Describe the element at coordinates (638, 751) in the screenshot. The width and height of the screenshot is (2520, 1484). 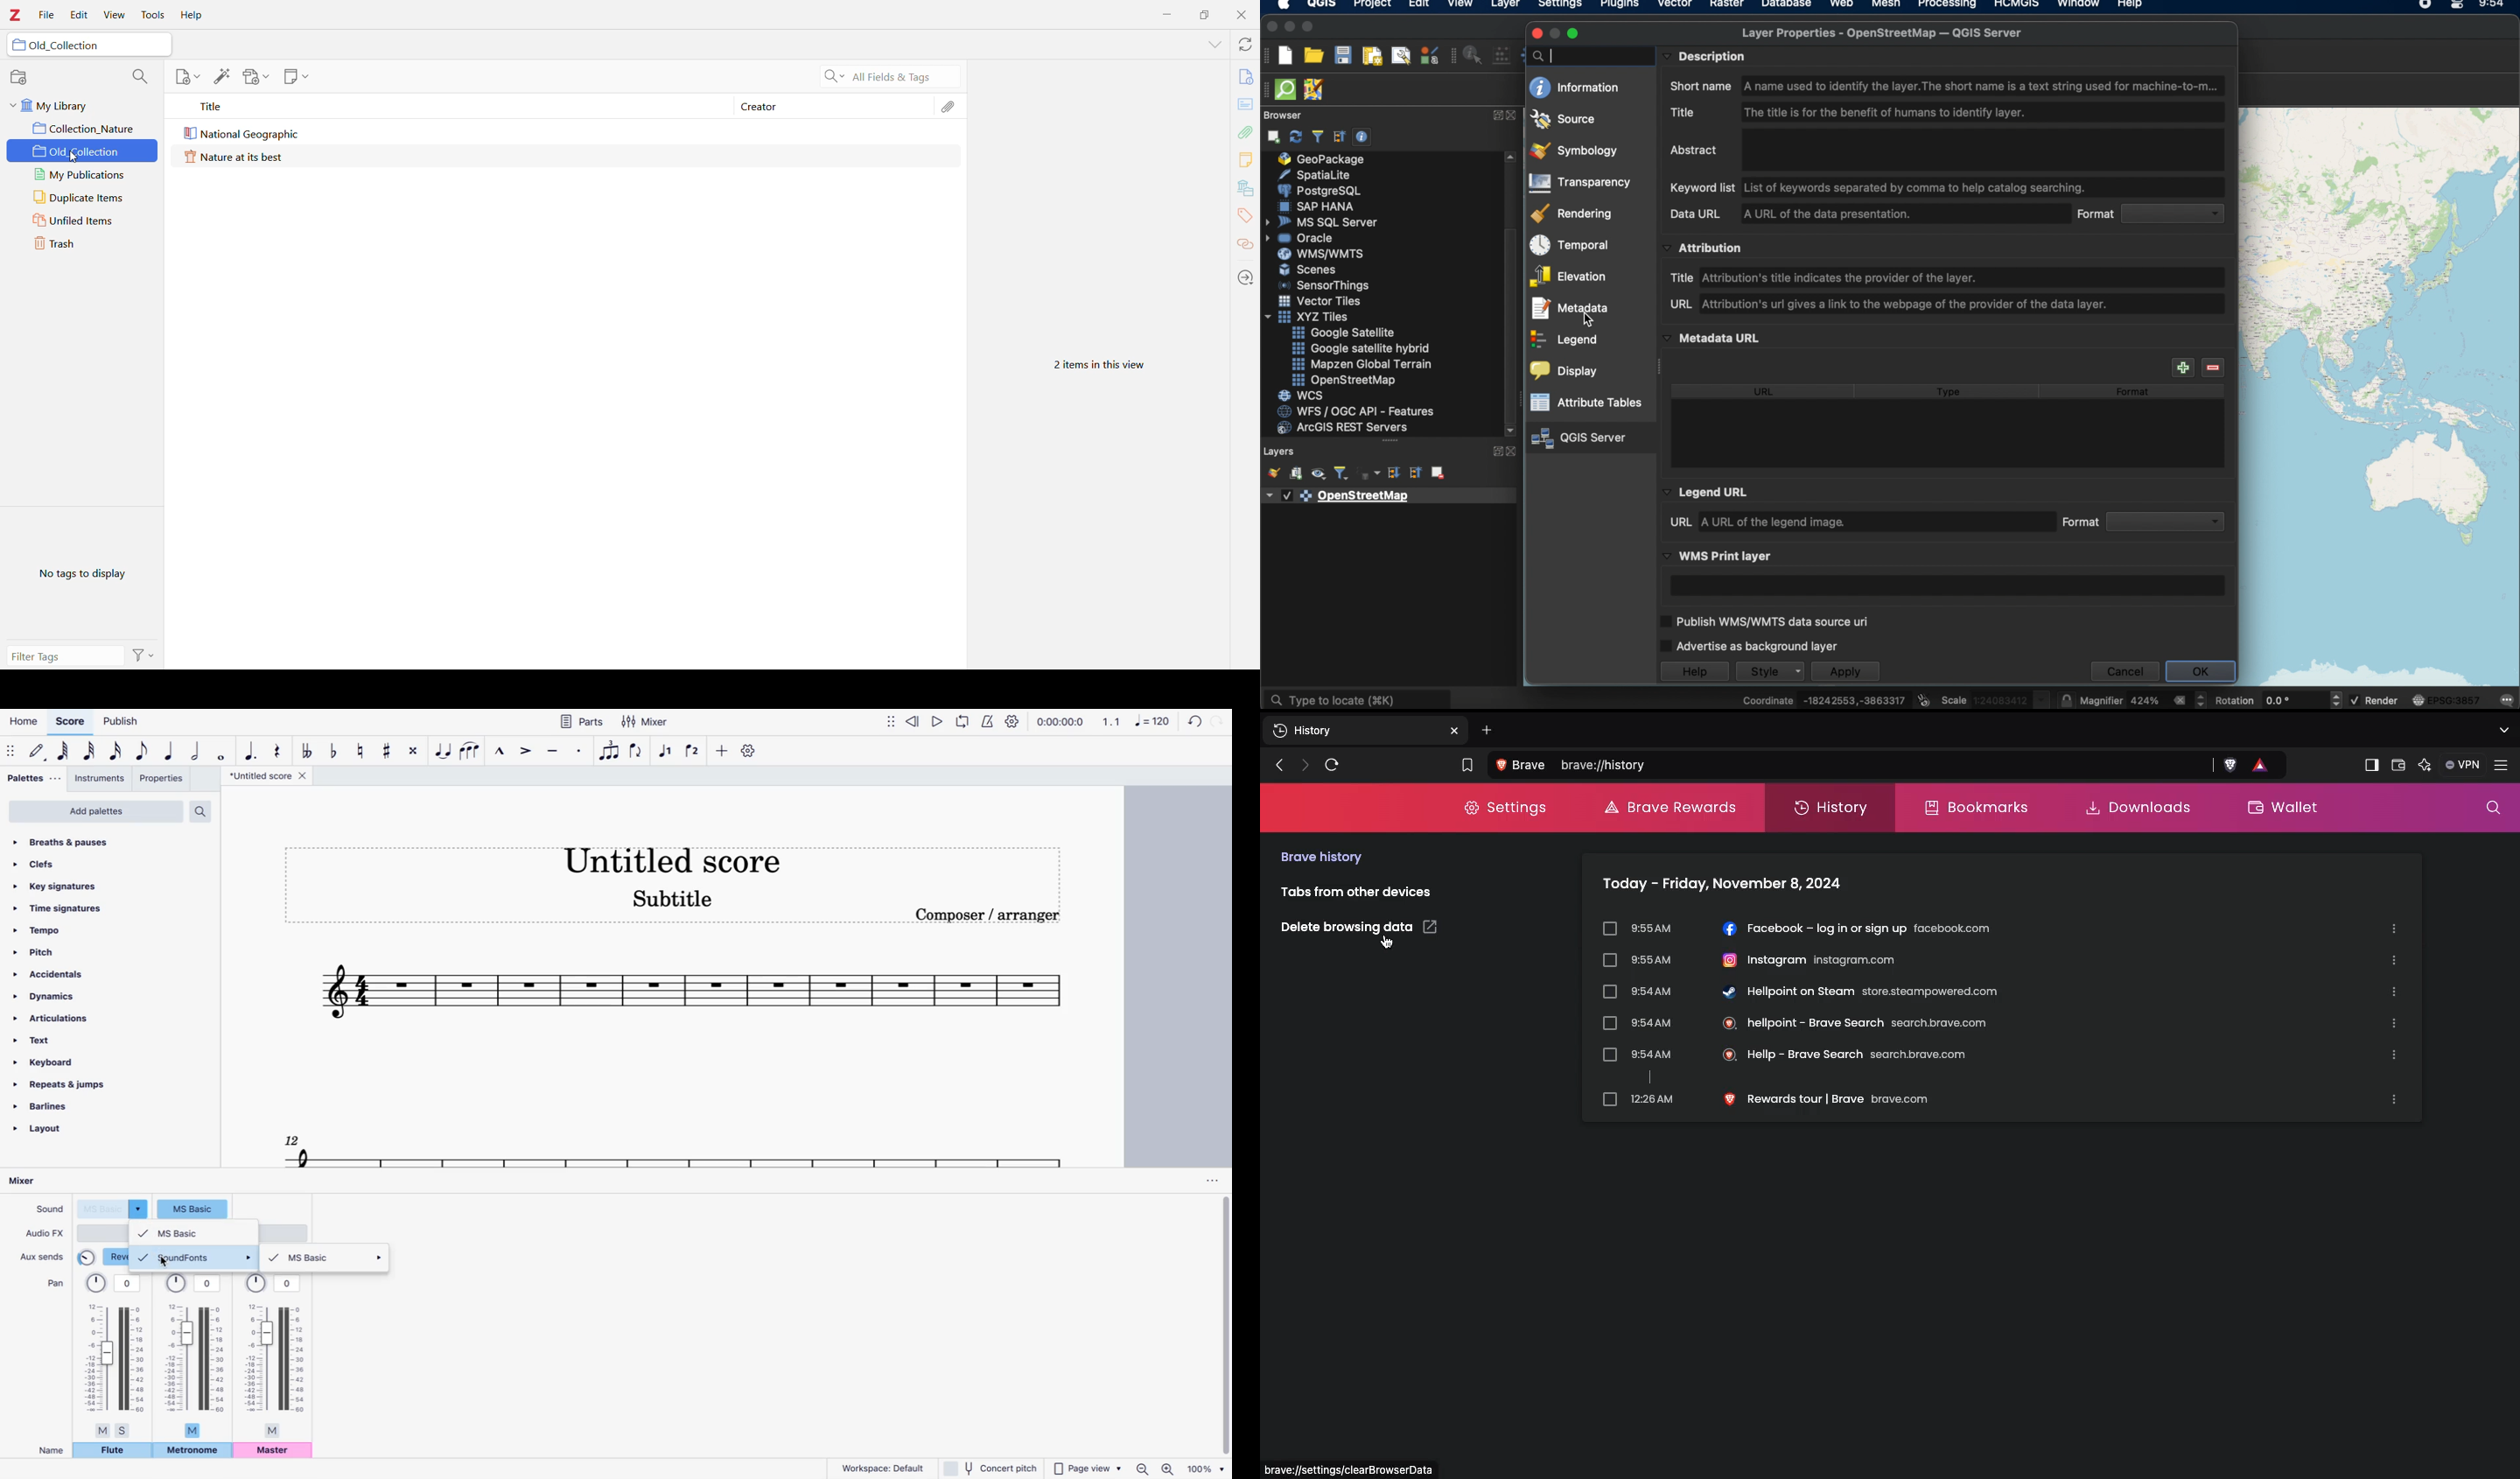
I see `flip direction` at that location.